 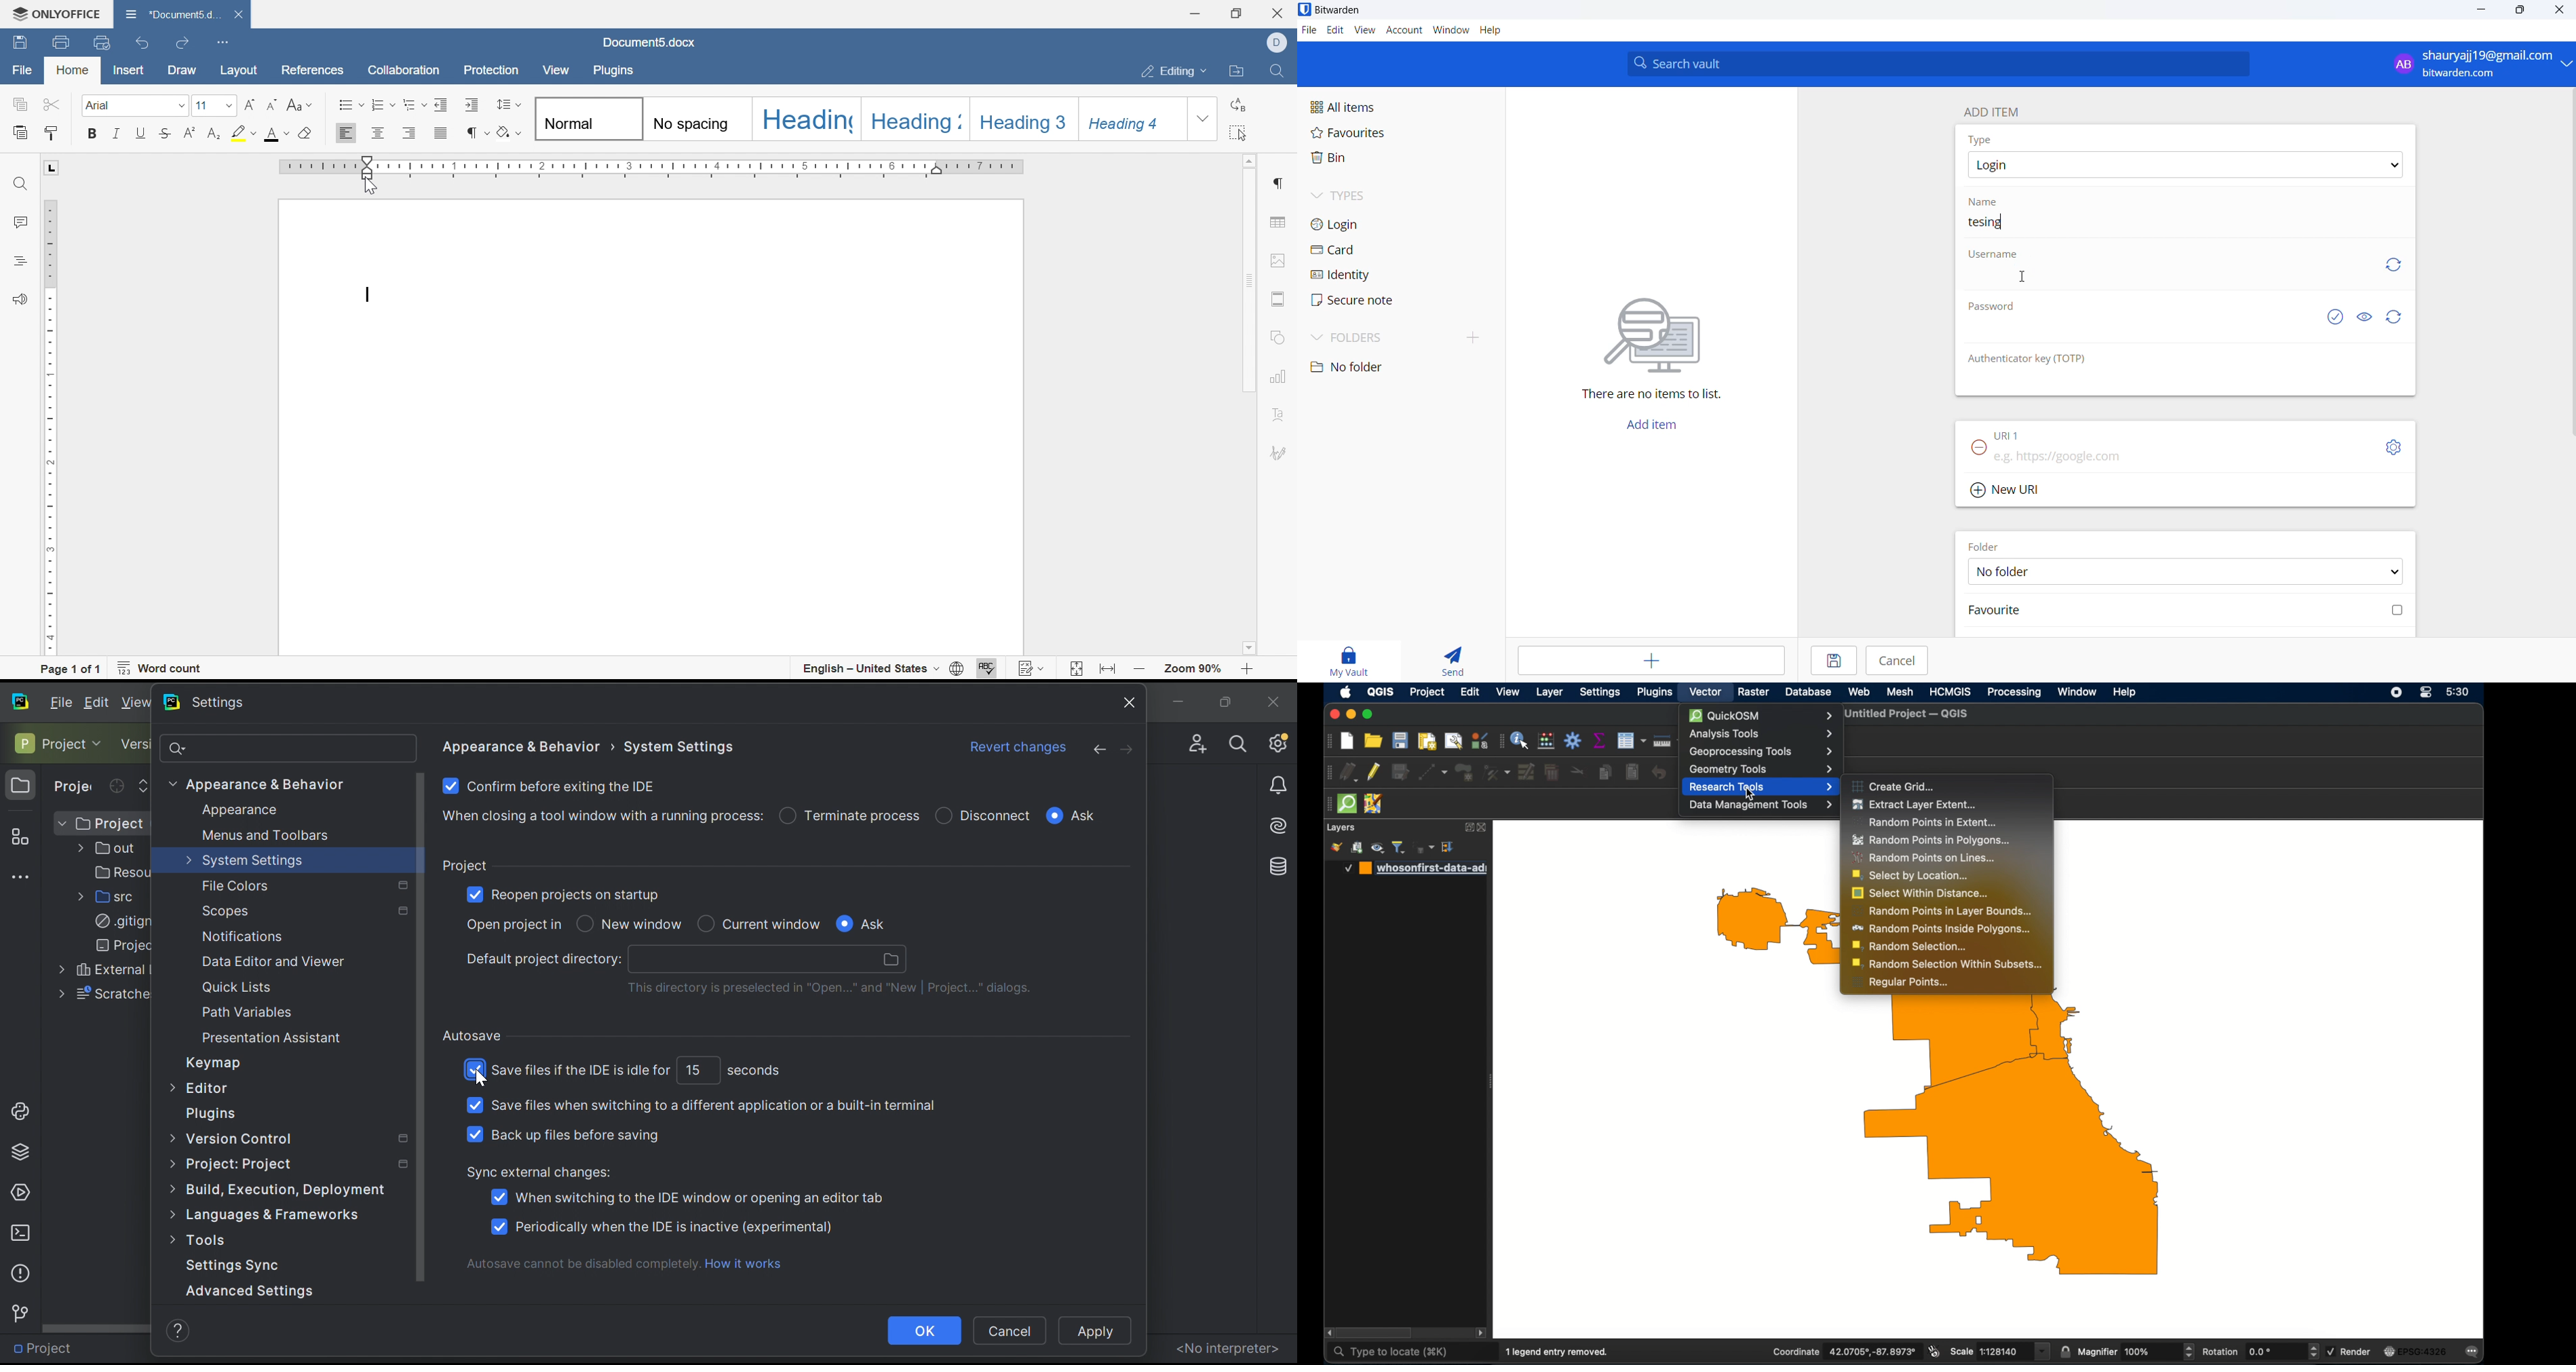 What do you see at coordinates (52, 168) in the screenshot?
I see `L` at bounding box center [52, 168].